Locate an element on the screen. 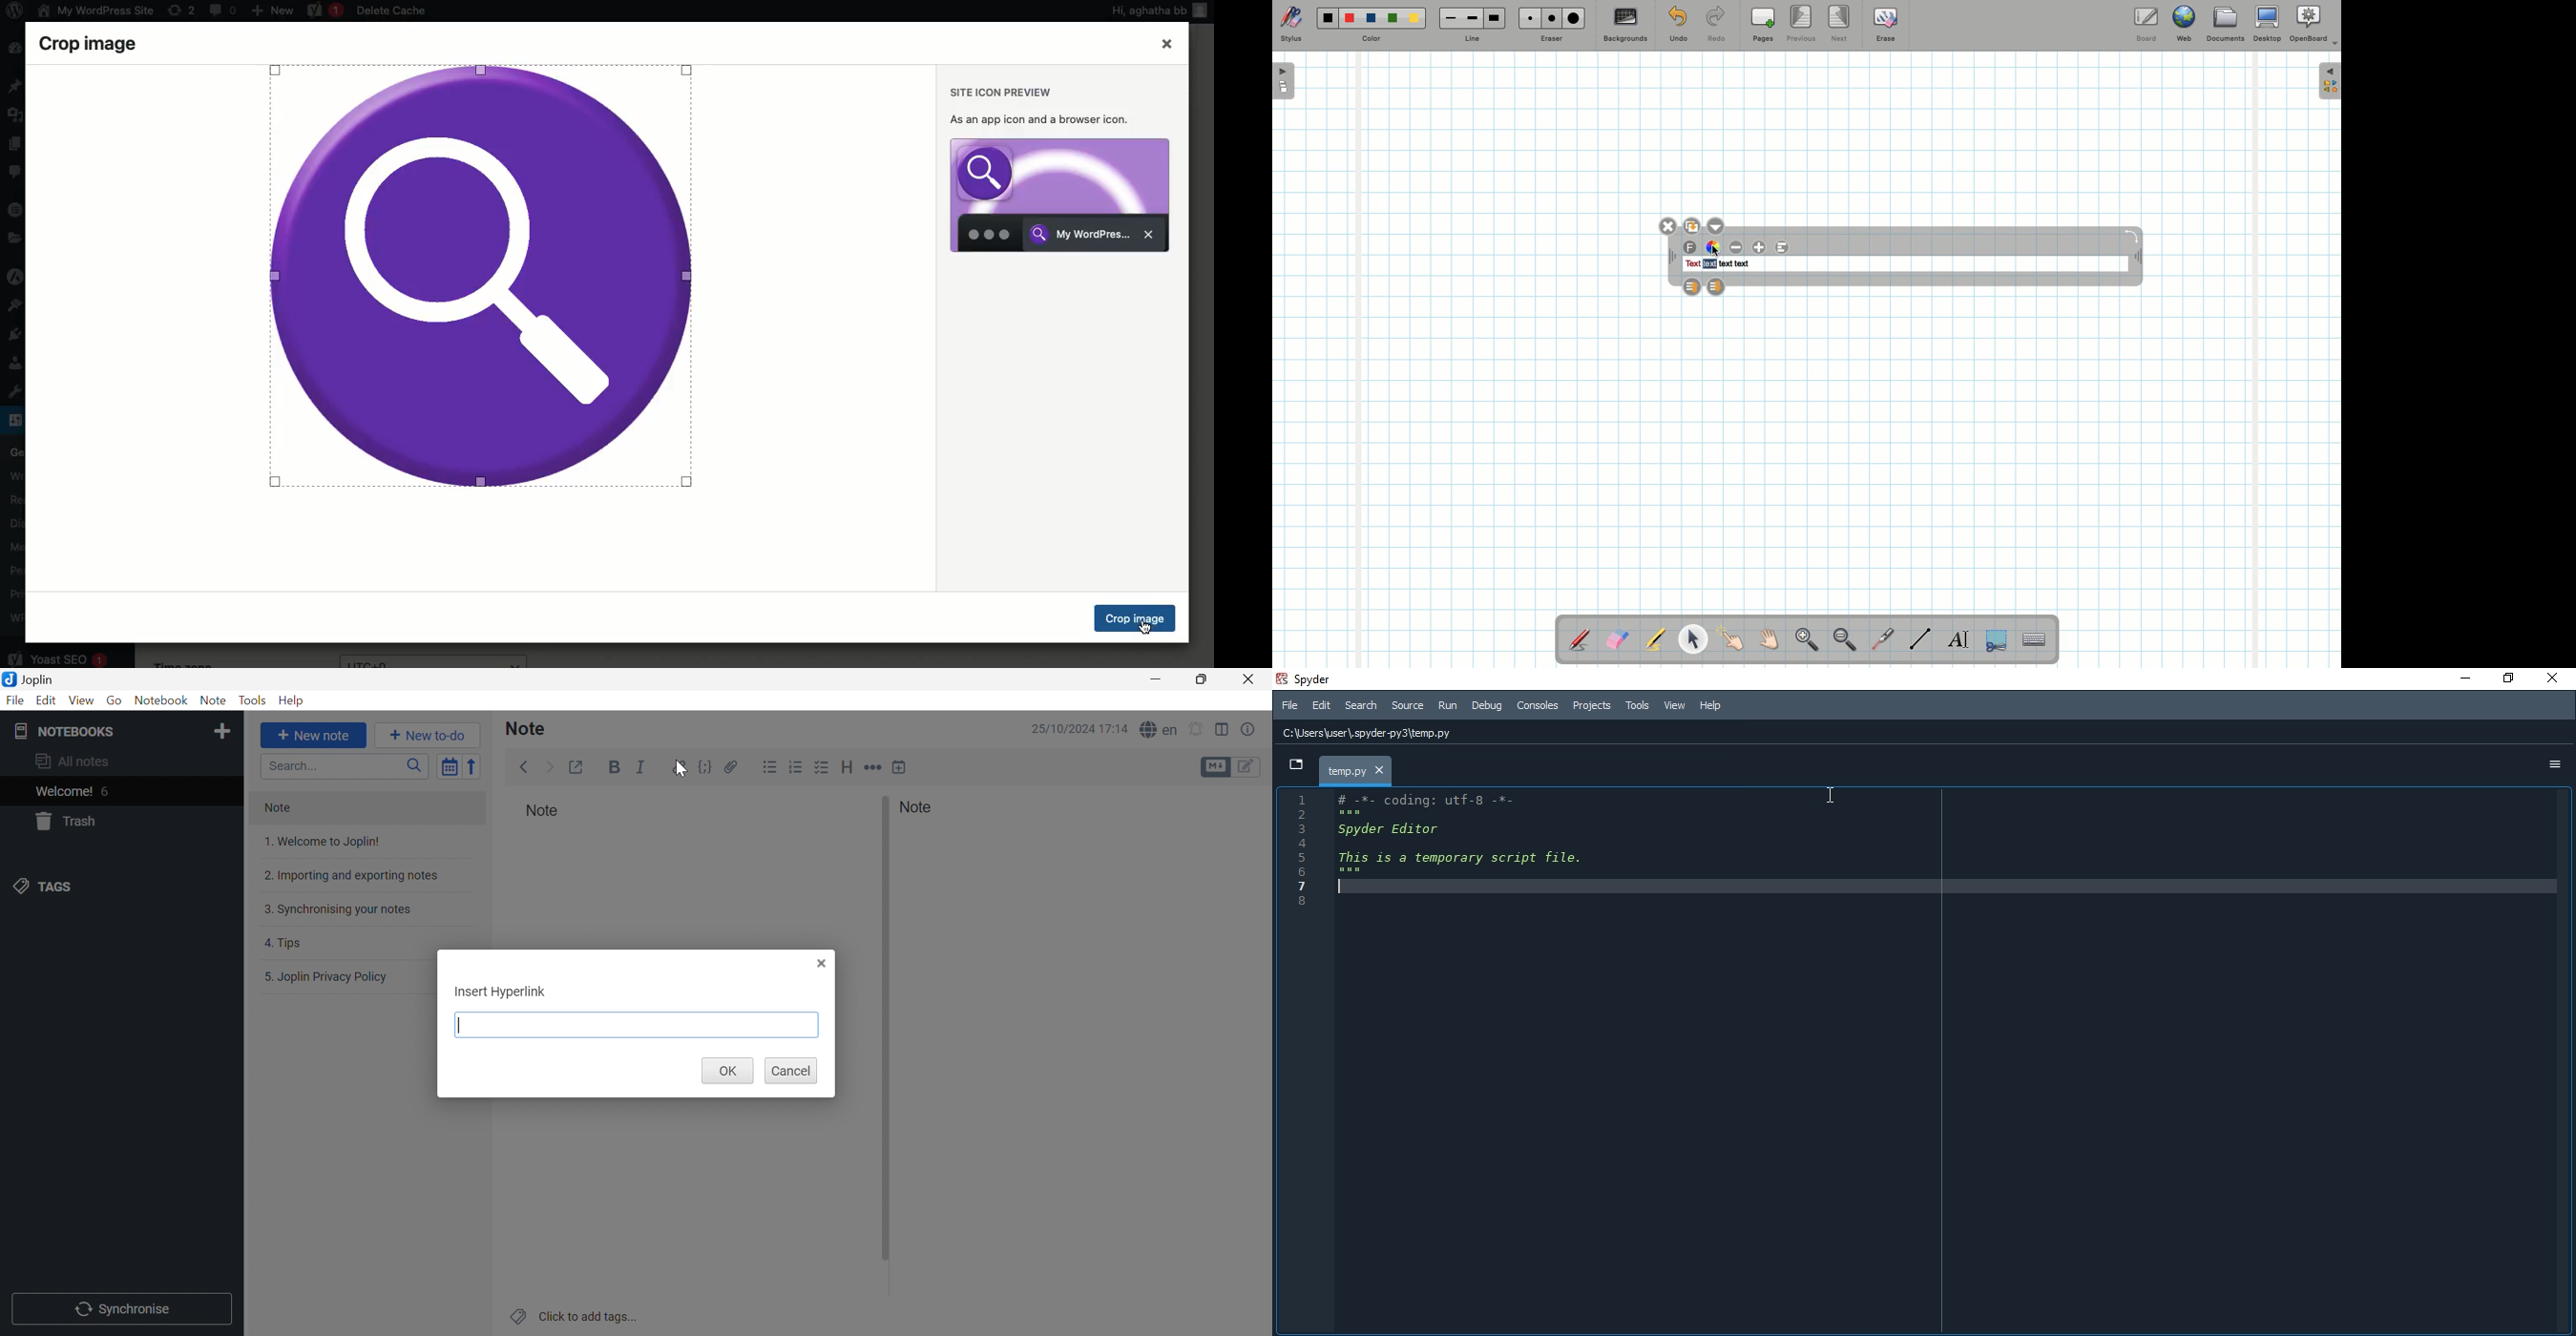 This screenshot has height=1344, width=2576. Tags is located at coordinates (119, 887).